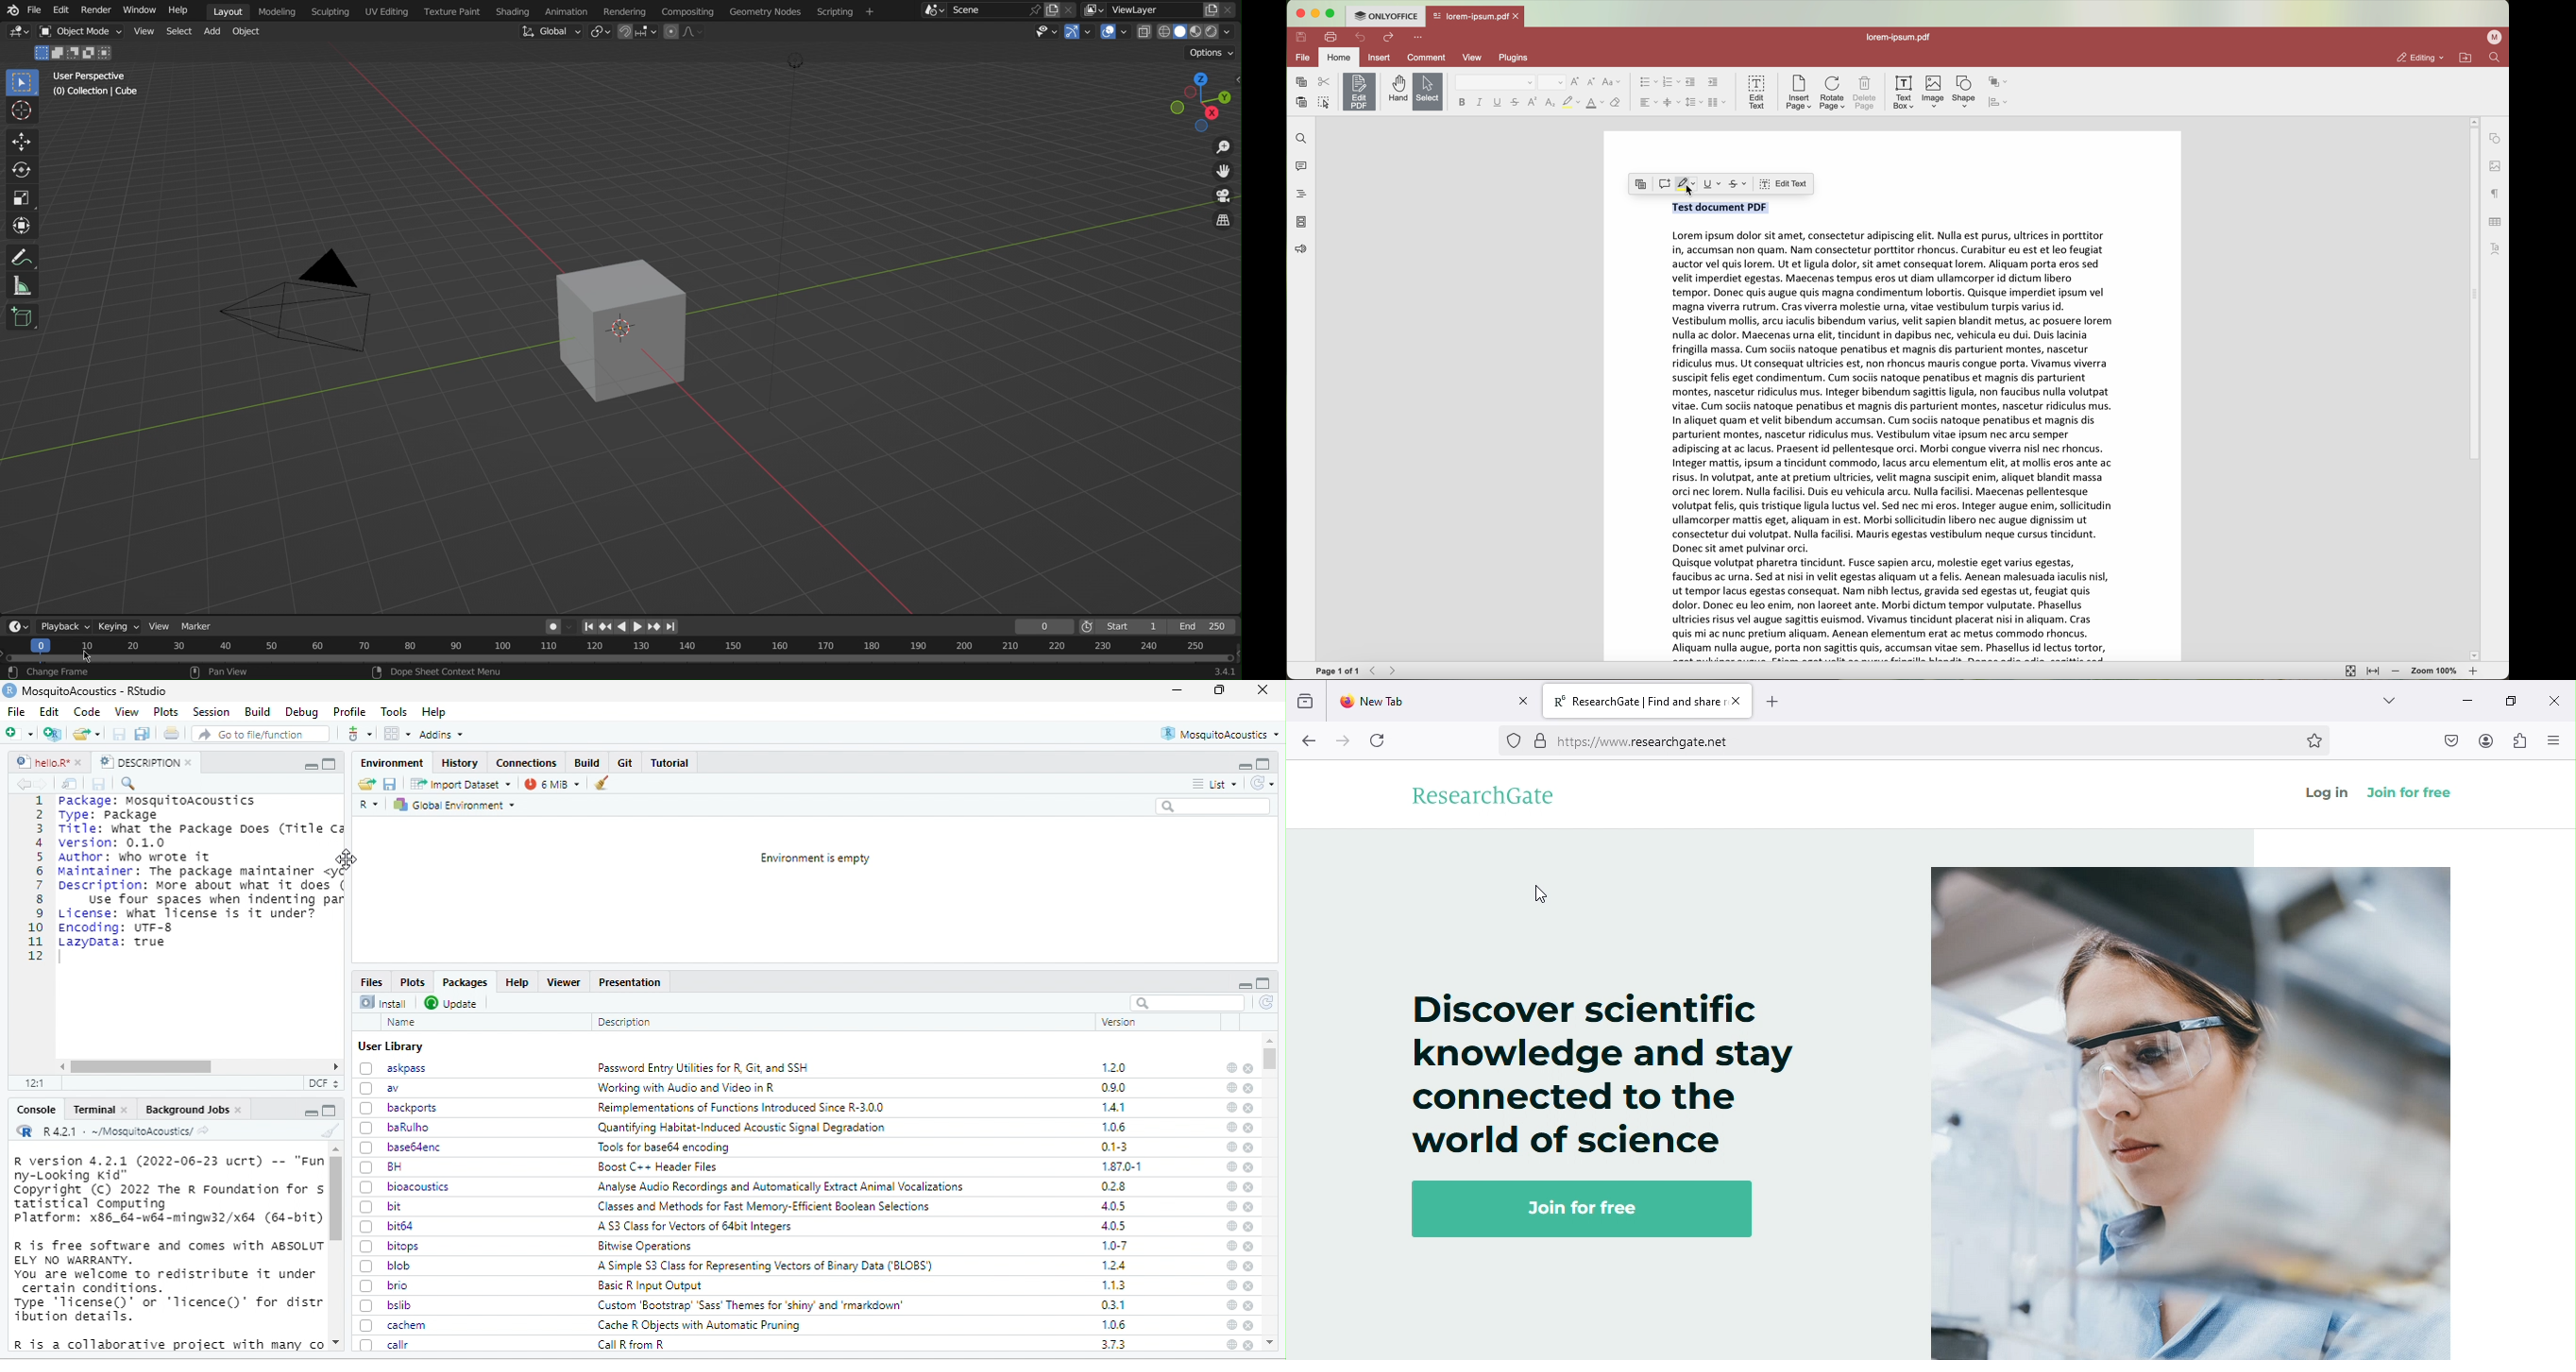 Image resolution: width=2576 pixels, height=1372 pixels. What do you see at coordinates (658, 1286) in the screenshot?
I see `Basic R Input Qutput` at bounding box center [658, 1286].